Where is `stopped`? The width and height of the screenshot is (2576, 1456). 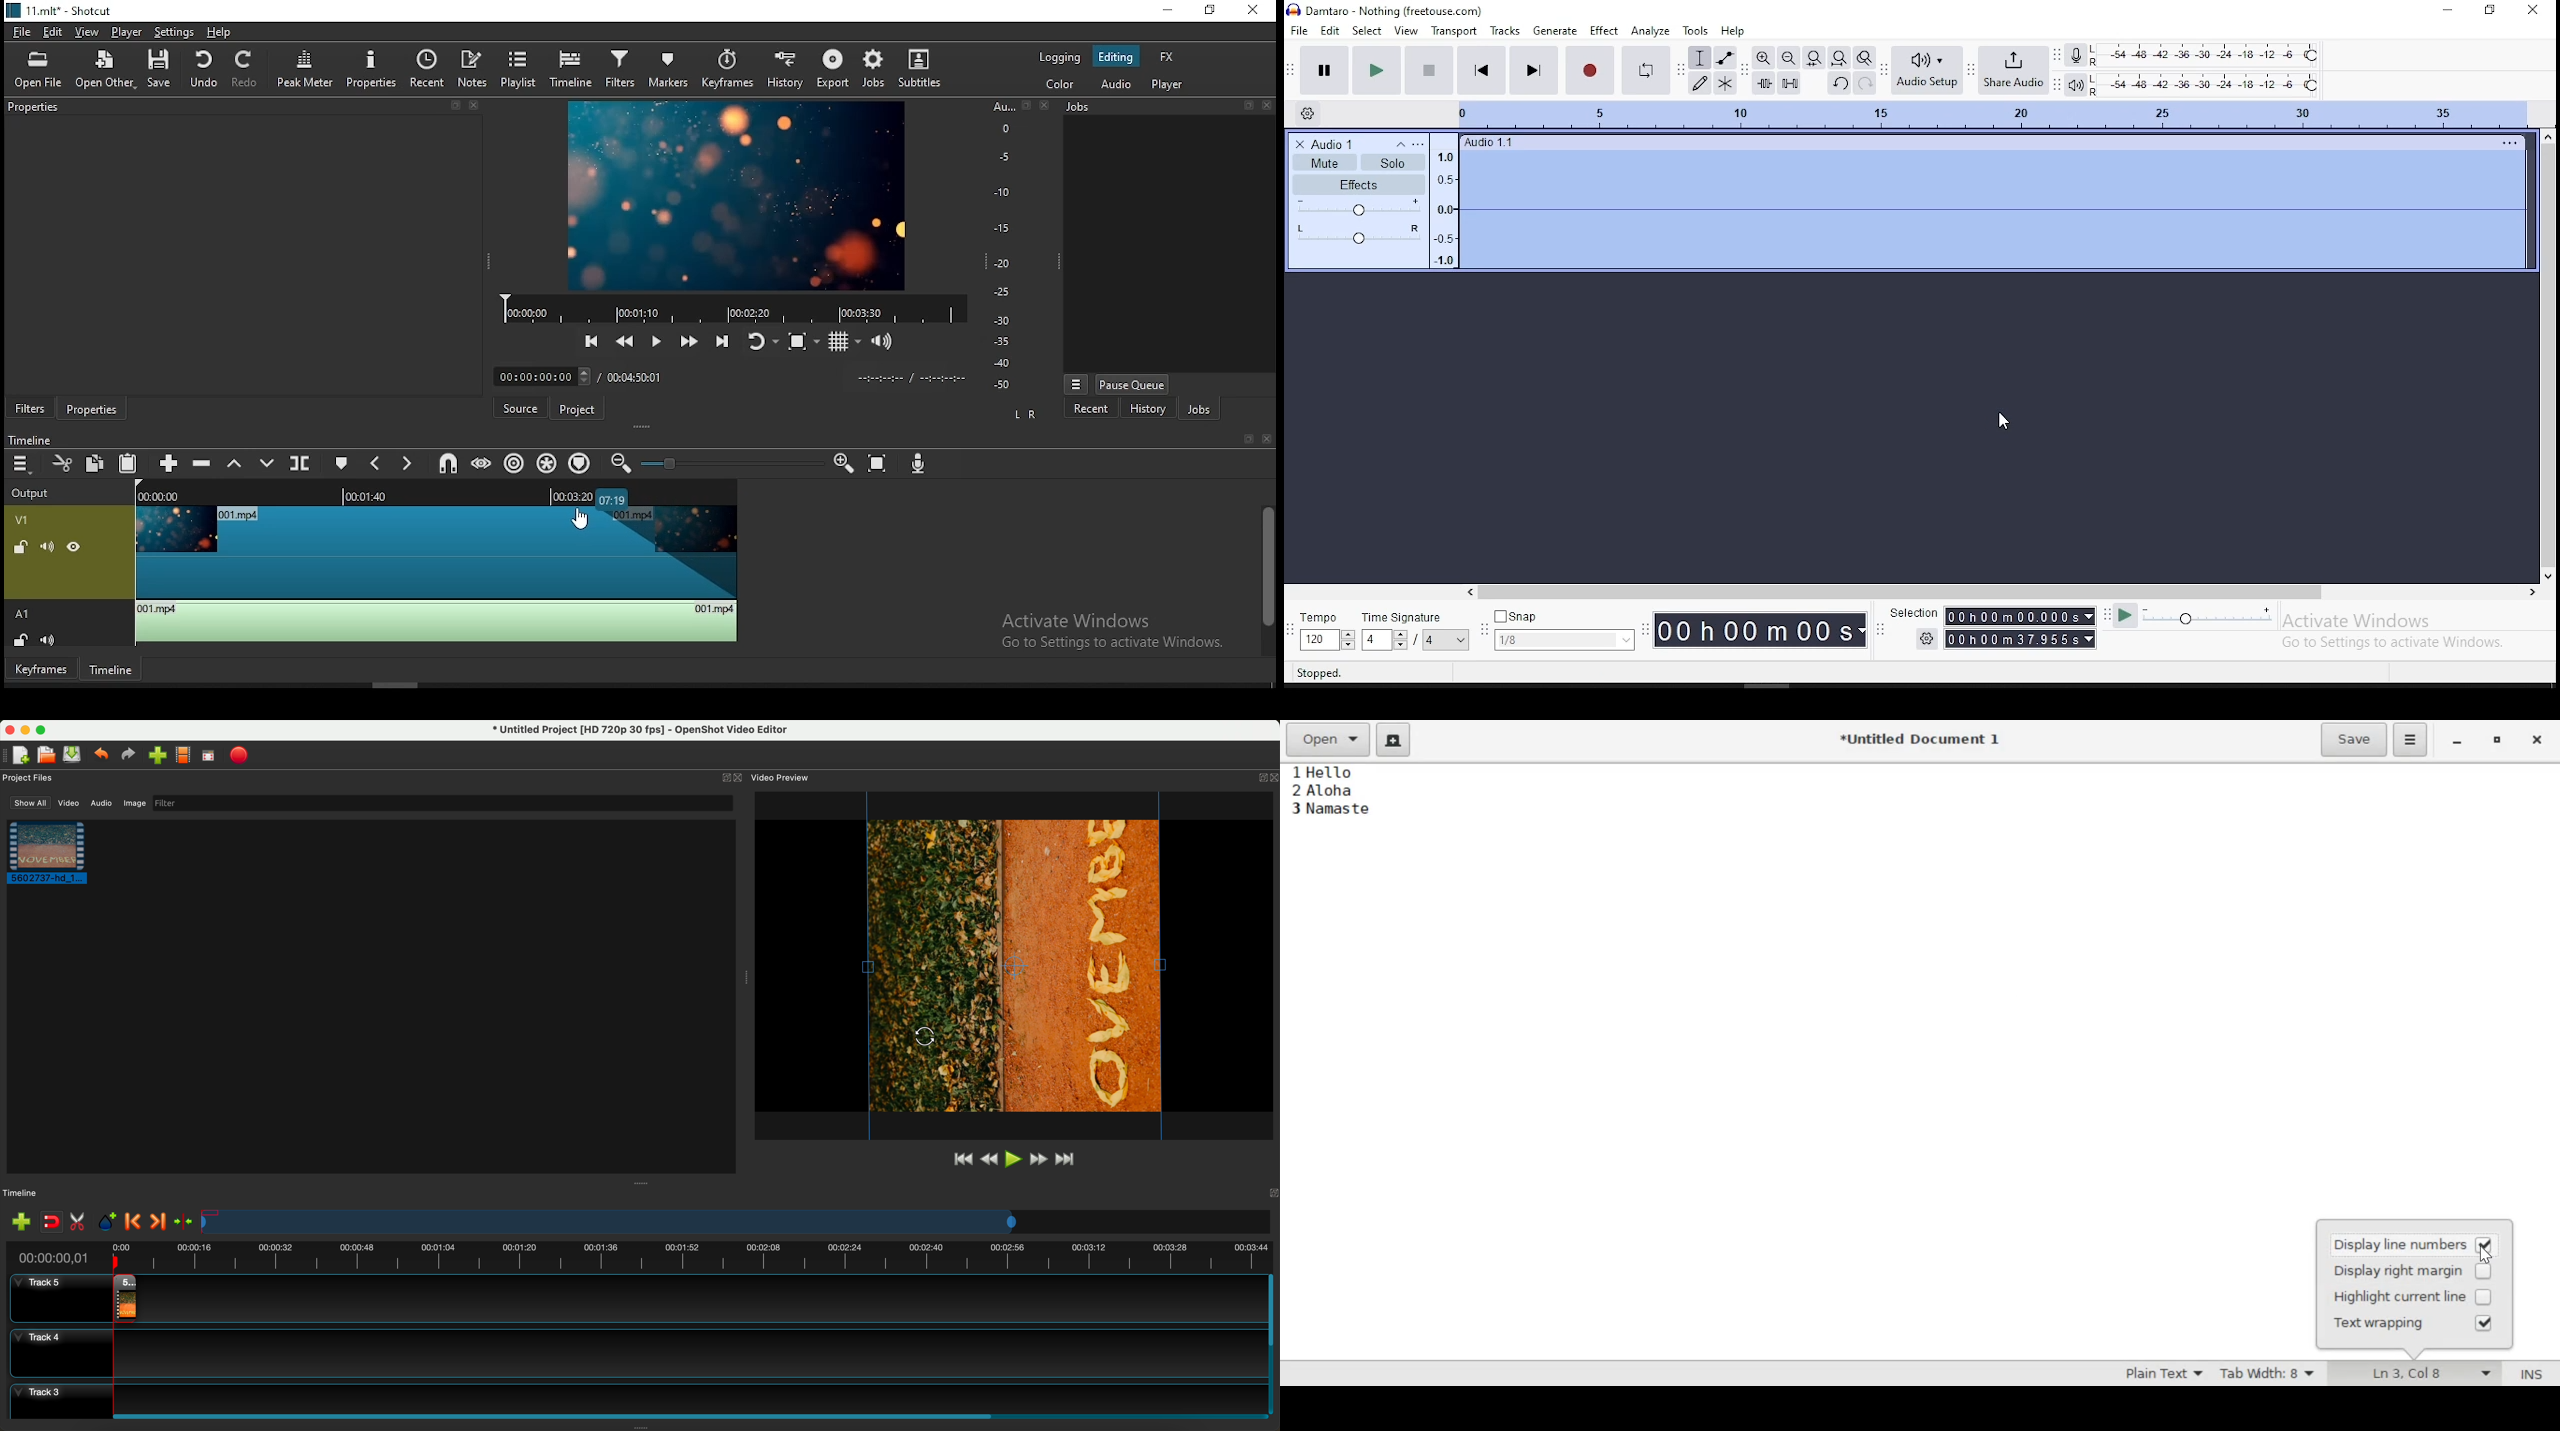 stopped is located at coordinates (1311, 675).